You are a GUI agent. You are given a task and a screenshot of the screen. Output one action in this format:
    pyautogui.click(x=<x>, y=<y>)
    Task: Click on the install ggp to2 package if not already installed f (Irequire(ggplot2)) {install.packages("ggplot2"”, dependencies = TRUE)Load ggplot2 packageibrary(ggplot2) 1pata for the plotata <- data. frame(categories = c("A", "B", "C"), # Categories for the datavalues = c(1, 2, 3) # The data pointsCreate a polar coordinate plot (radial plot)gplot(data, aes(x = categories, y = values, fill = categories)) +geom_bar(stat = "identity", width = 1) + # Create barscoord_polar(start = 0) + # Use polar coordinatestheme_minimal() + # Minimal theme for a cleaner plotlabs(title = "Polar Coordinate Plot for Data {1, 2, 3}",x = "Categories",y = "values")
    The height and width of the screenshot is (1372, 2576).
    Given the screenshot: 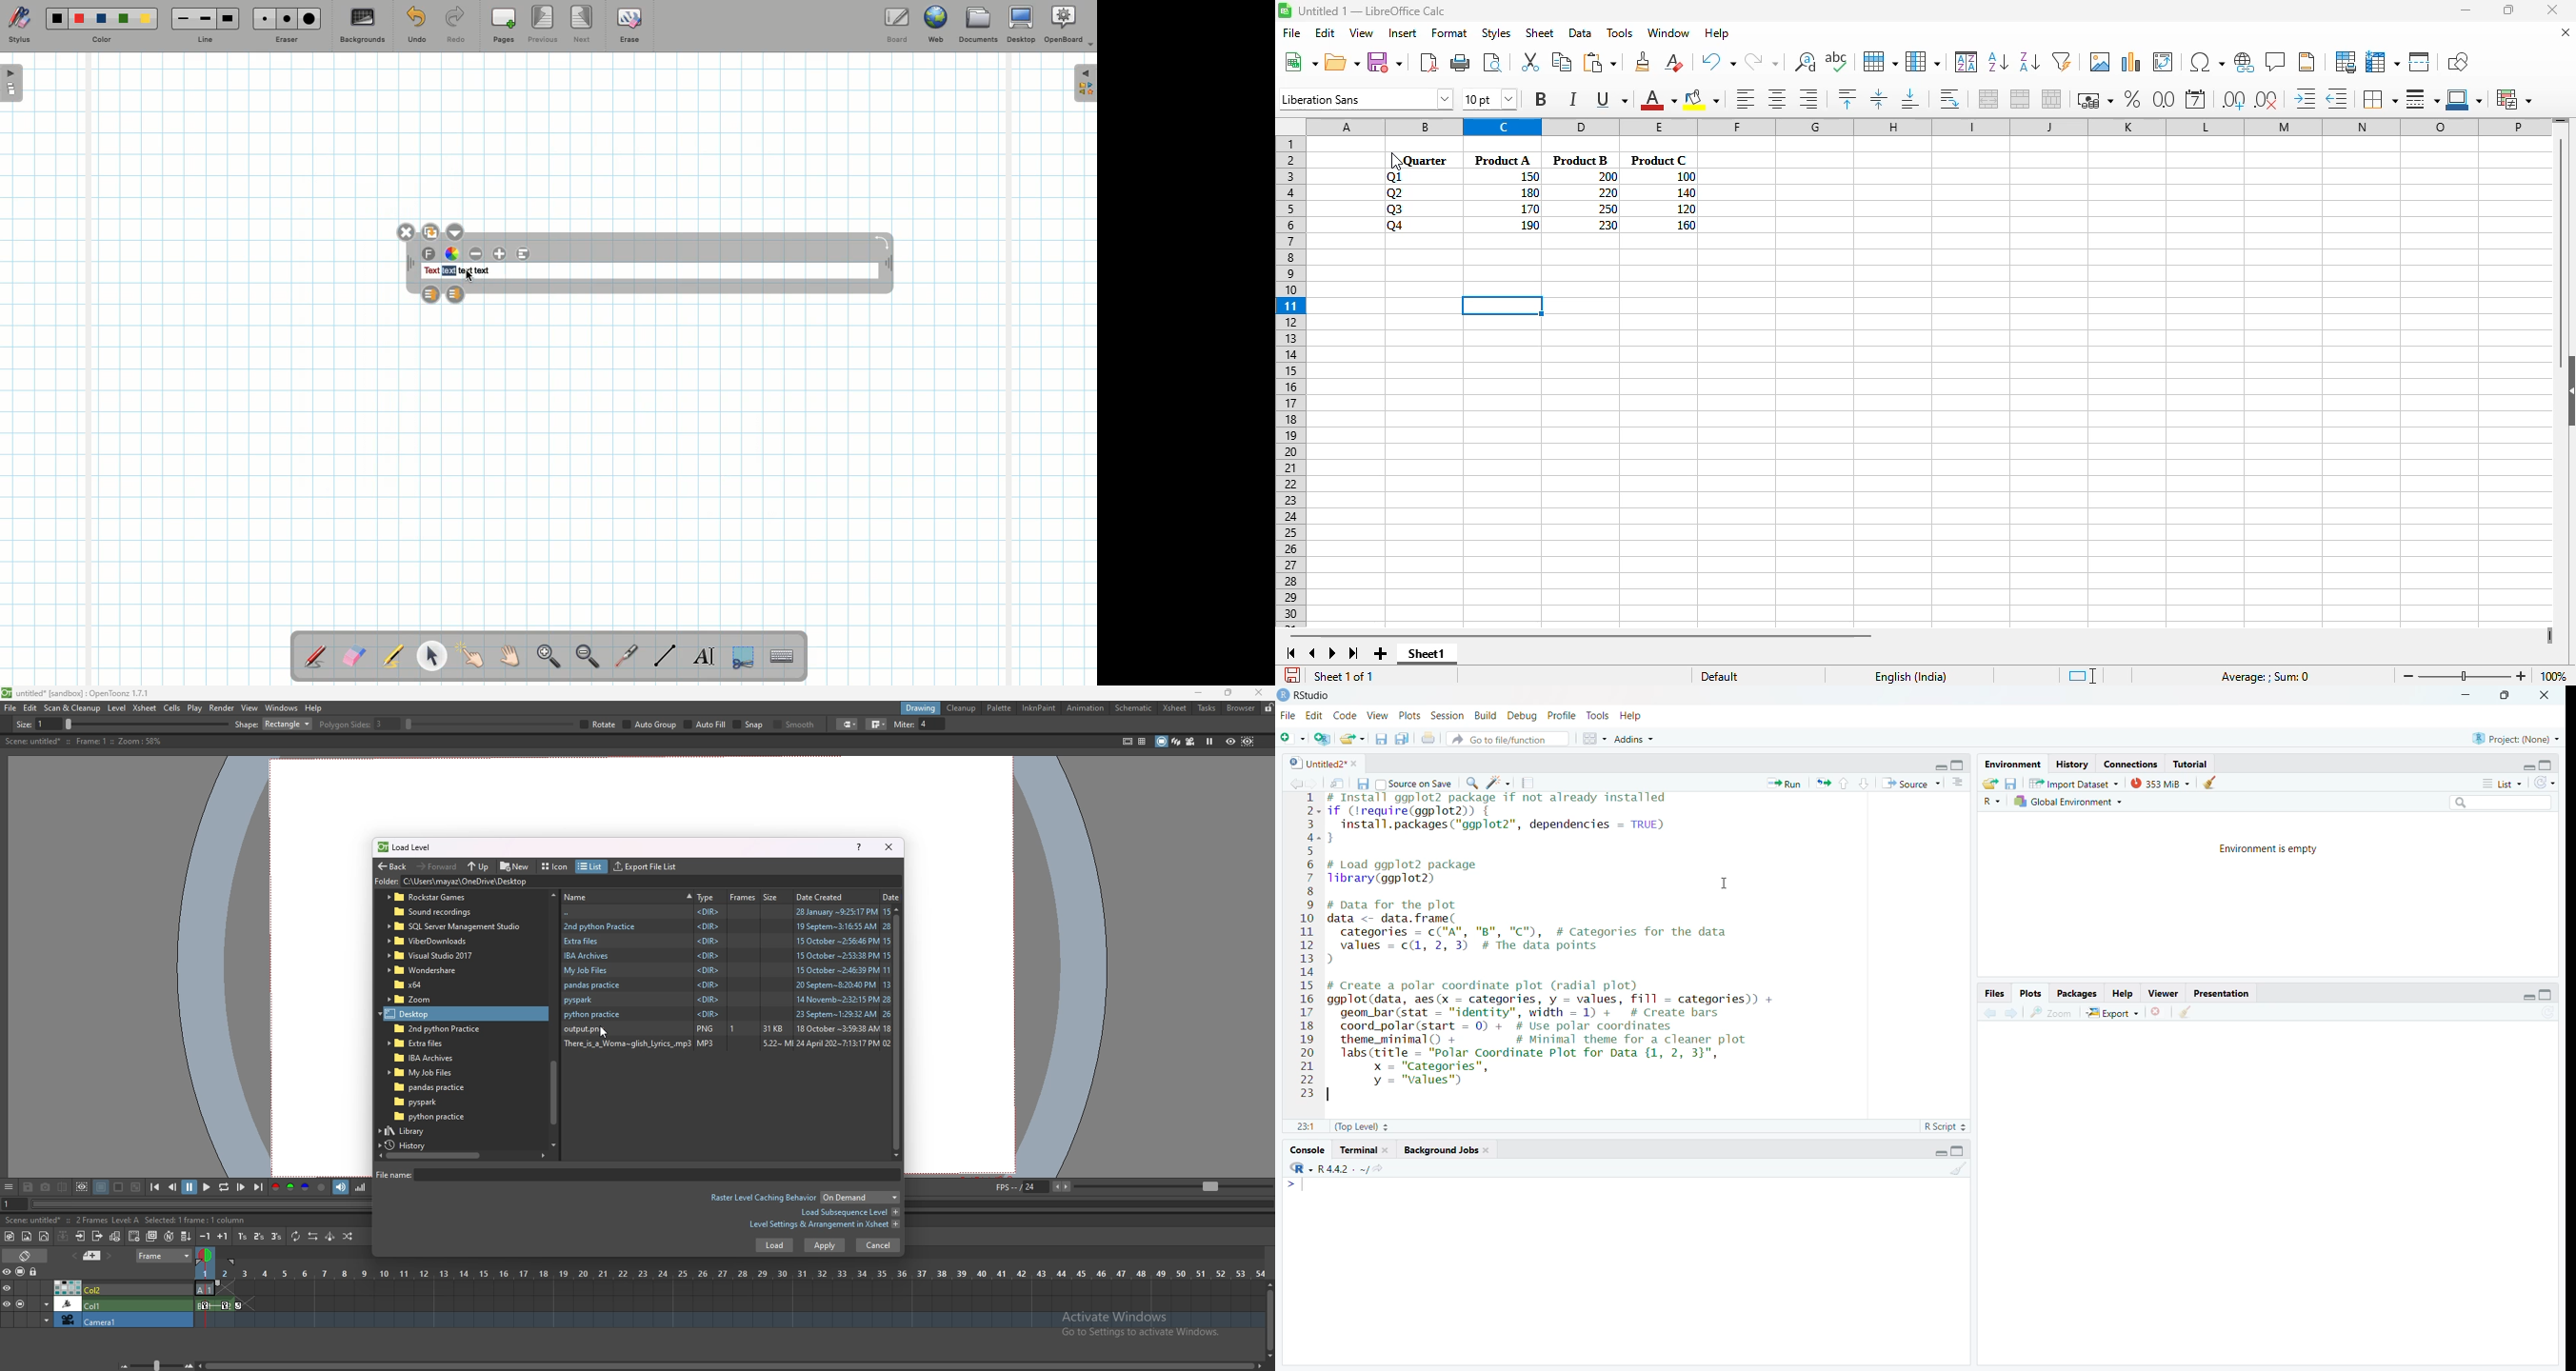 What is the action you would take?
    pyautogui.click(x=1583, y=939)
    